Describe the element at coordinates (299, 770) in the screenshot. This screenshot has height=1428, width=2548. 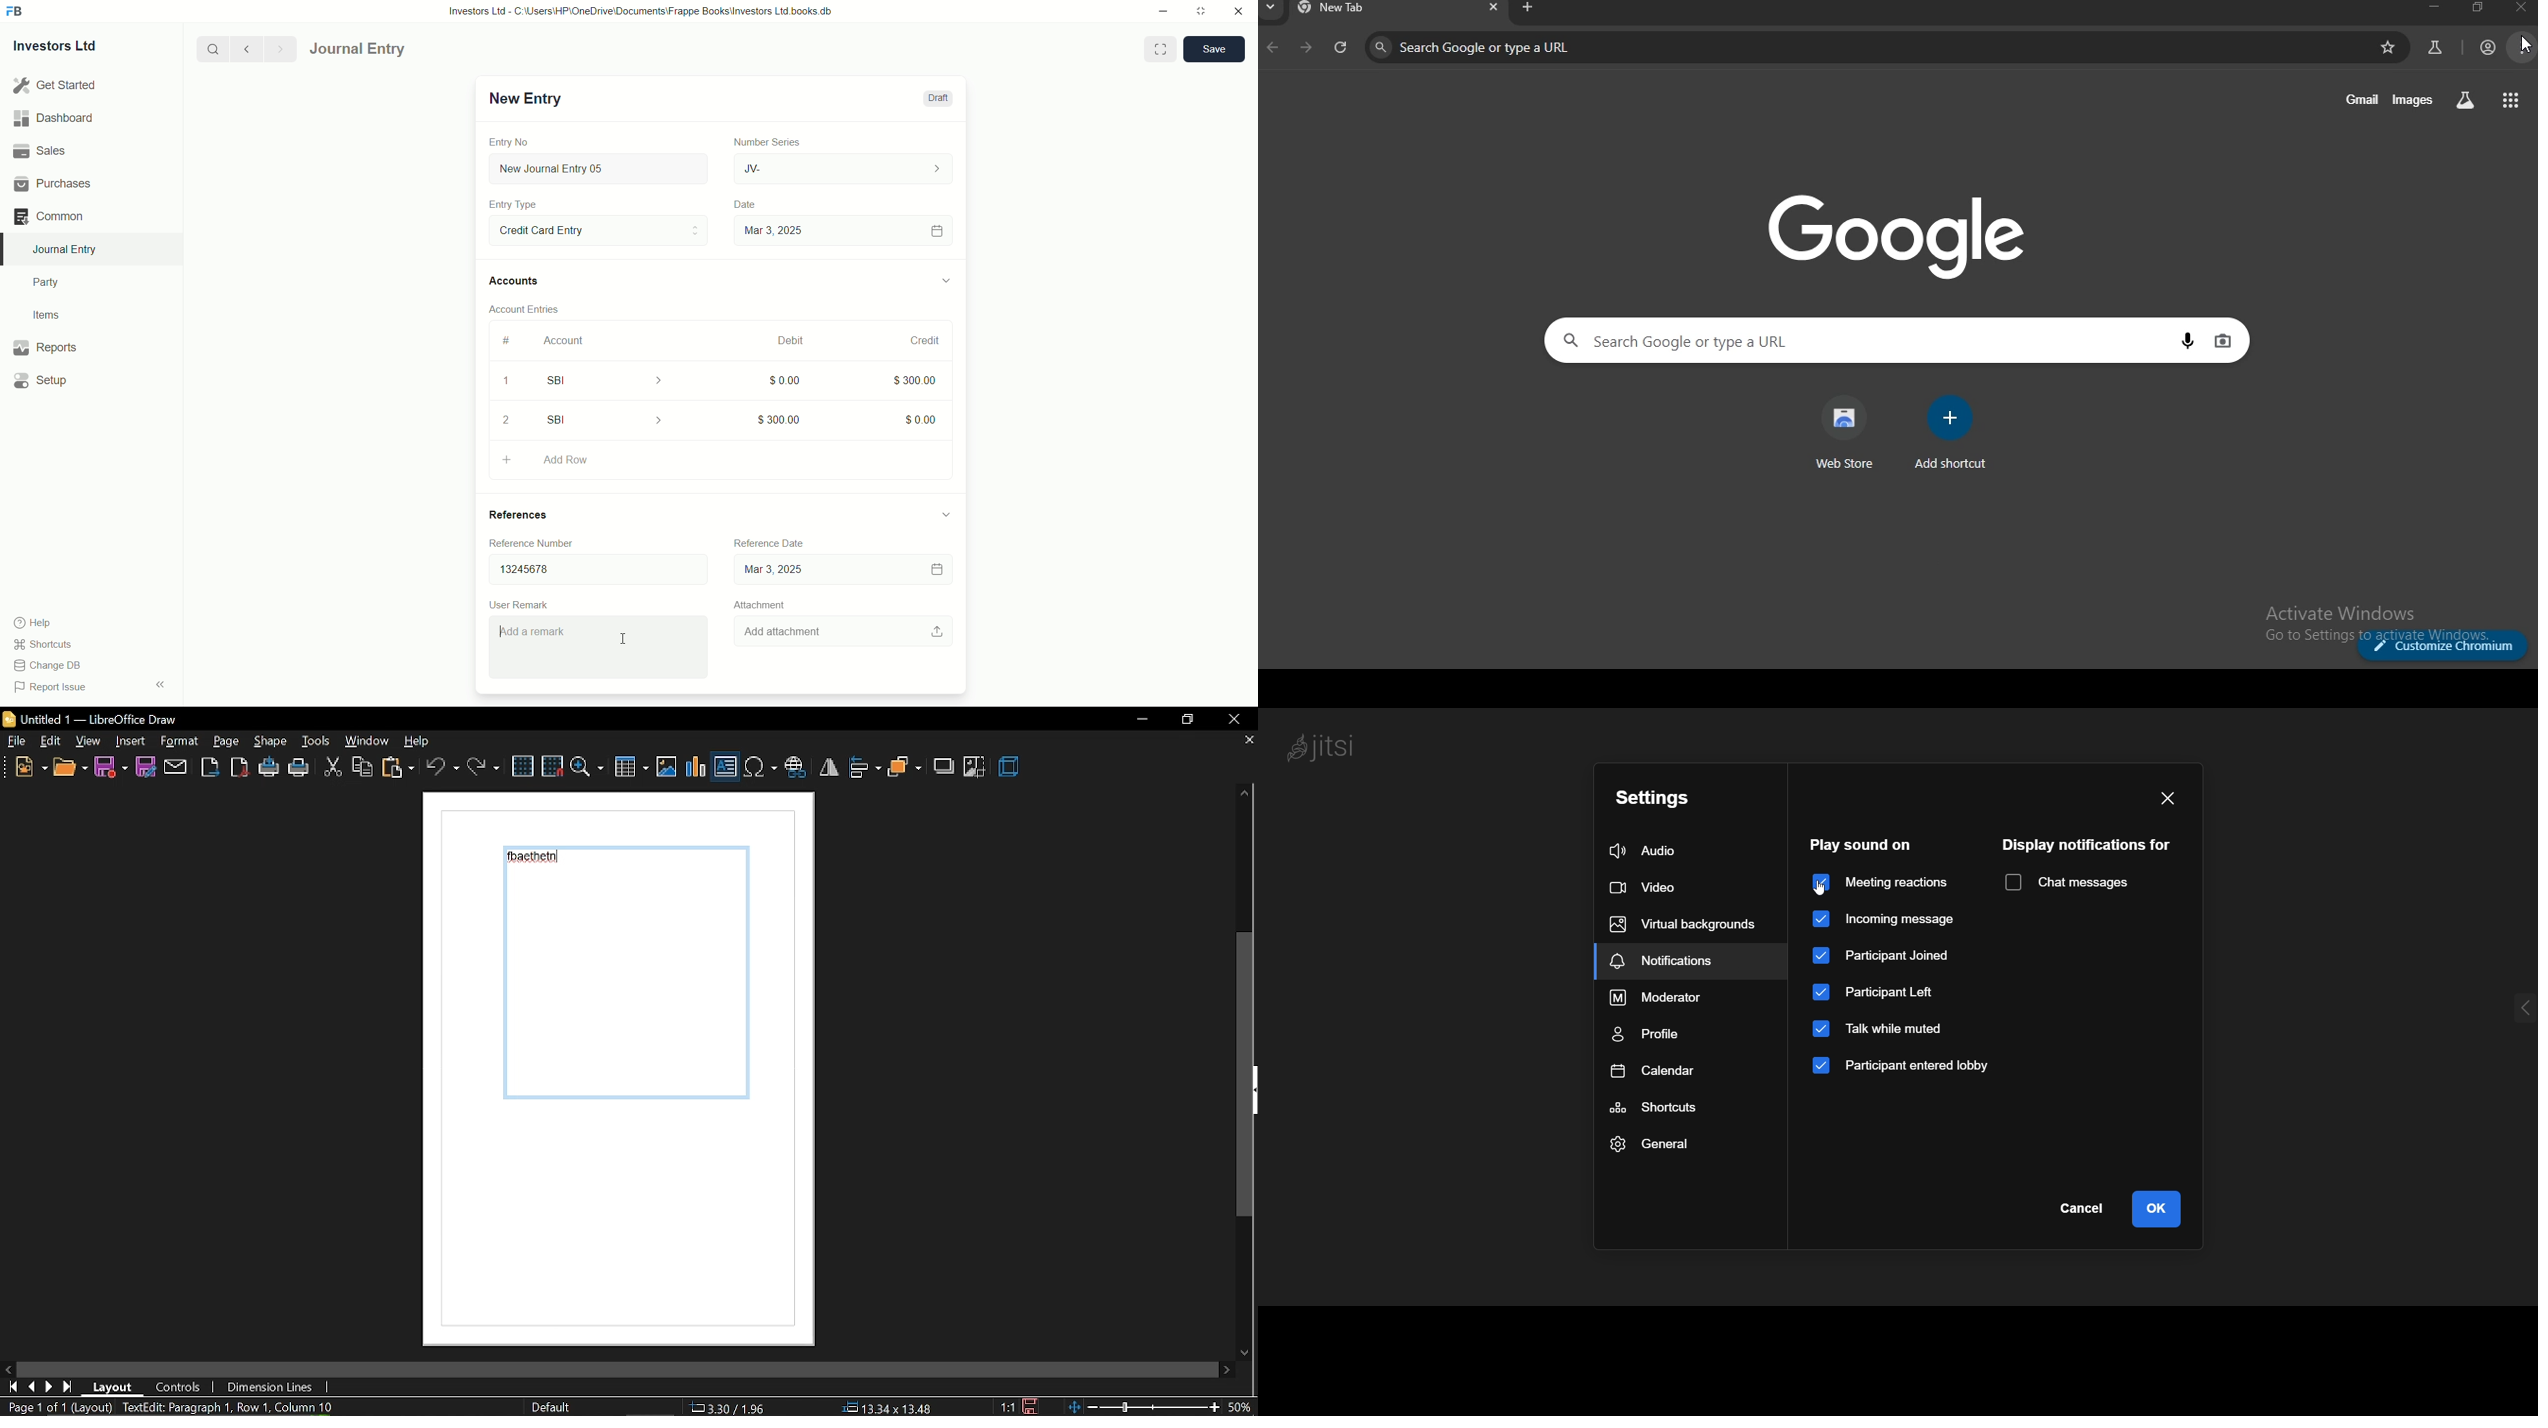
I see `print` at that location.